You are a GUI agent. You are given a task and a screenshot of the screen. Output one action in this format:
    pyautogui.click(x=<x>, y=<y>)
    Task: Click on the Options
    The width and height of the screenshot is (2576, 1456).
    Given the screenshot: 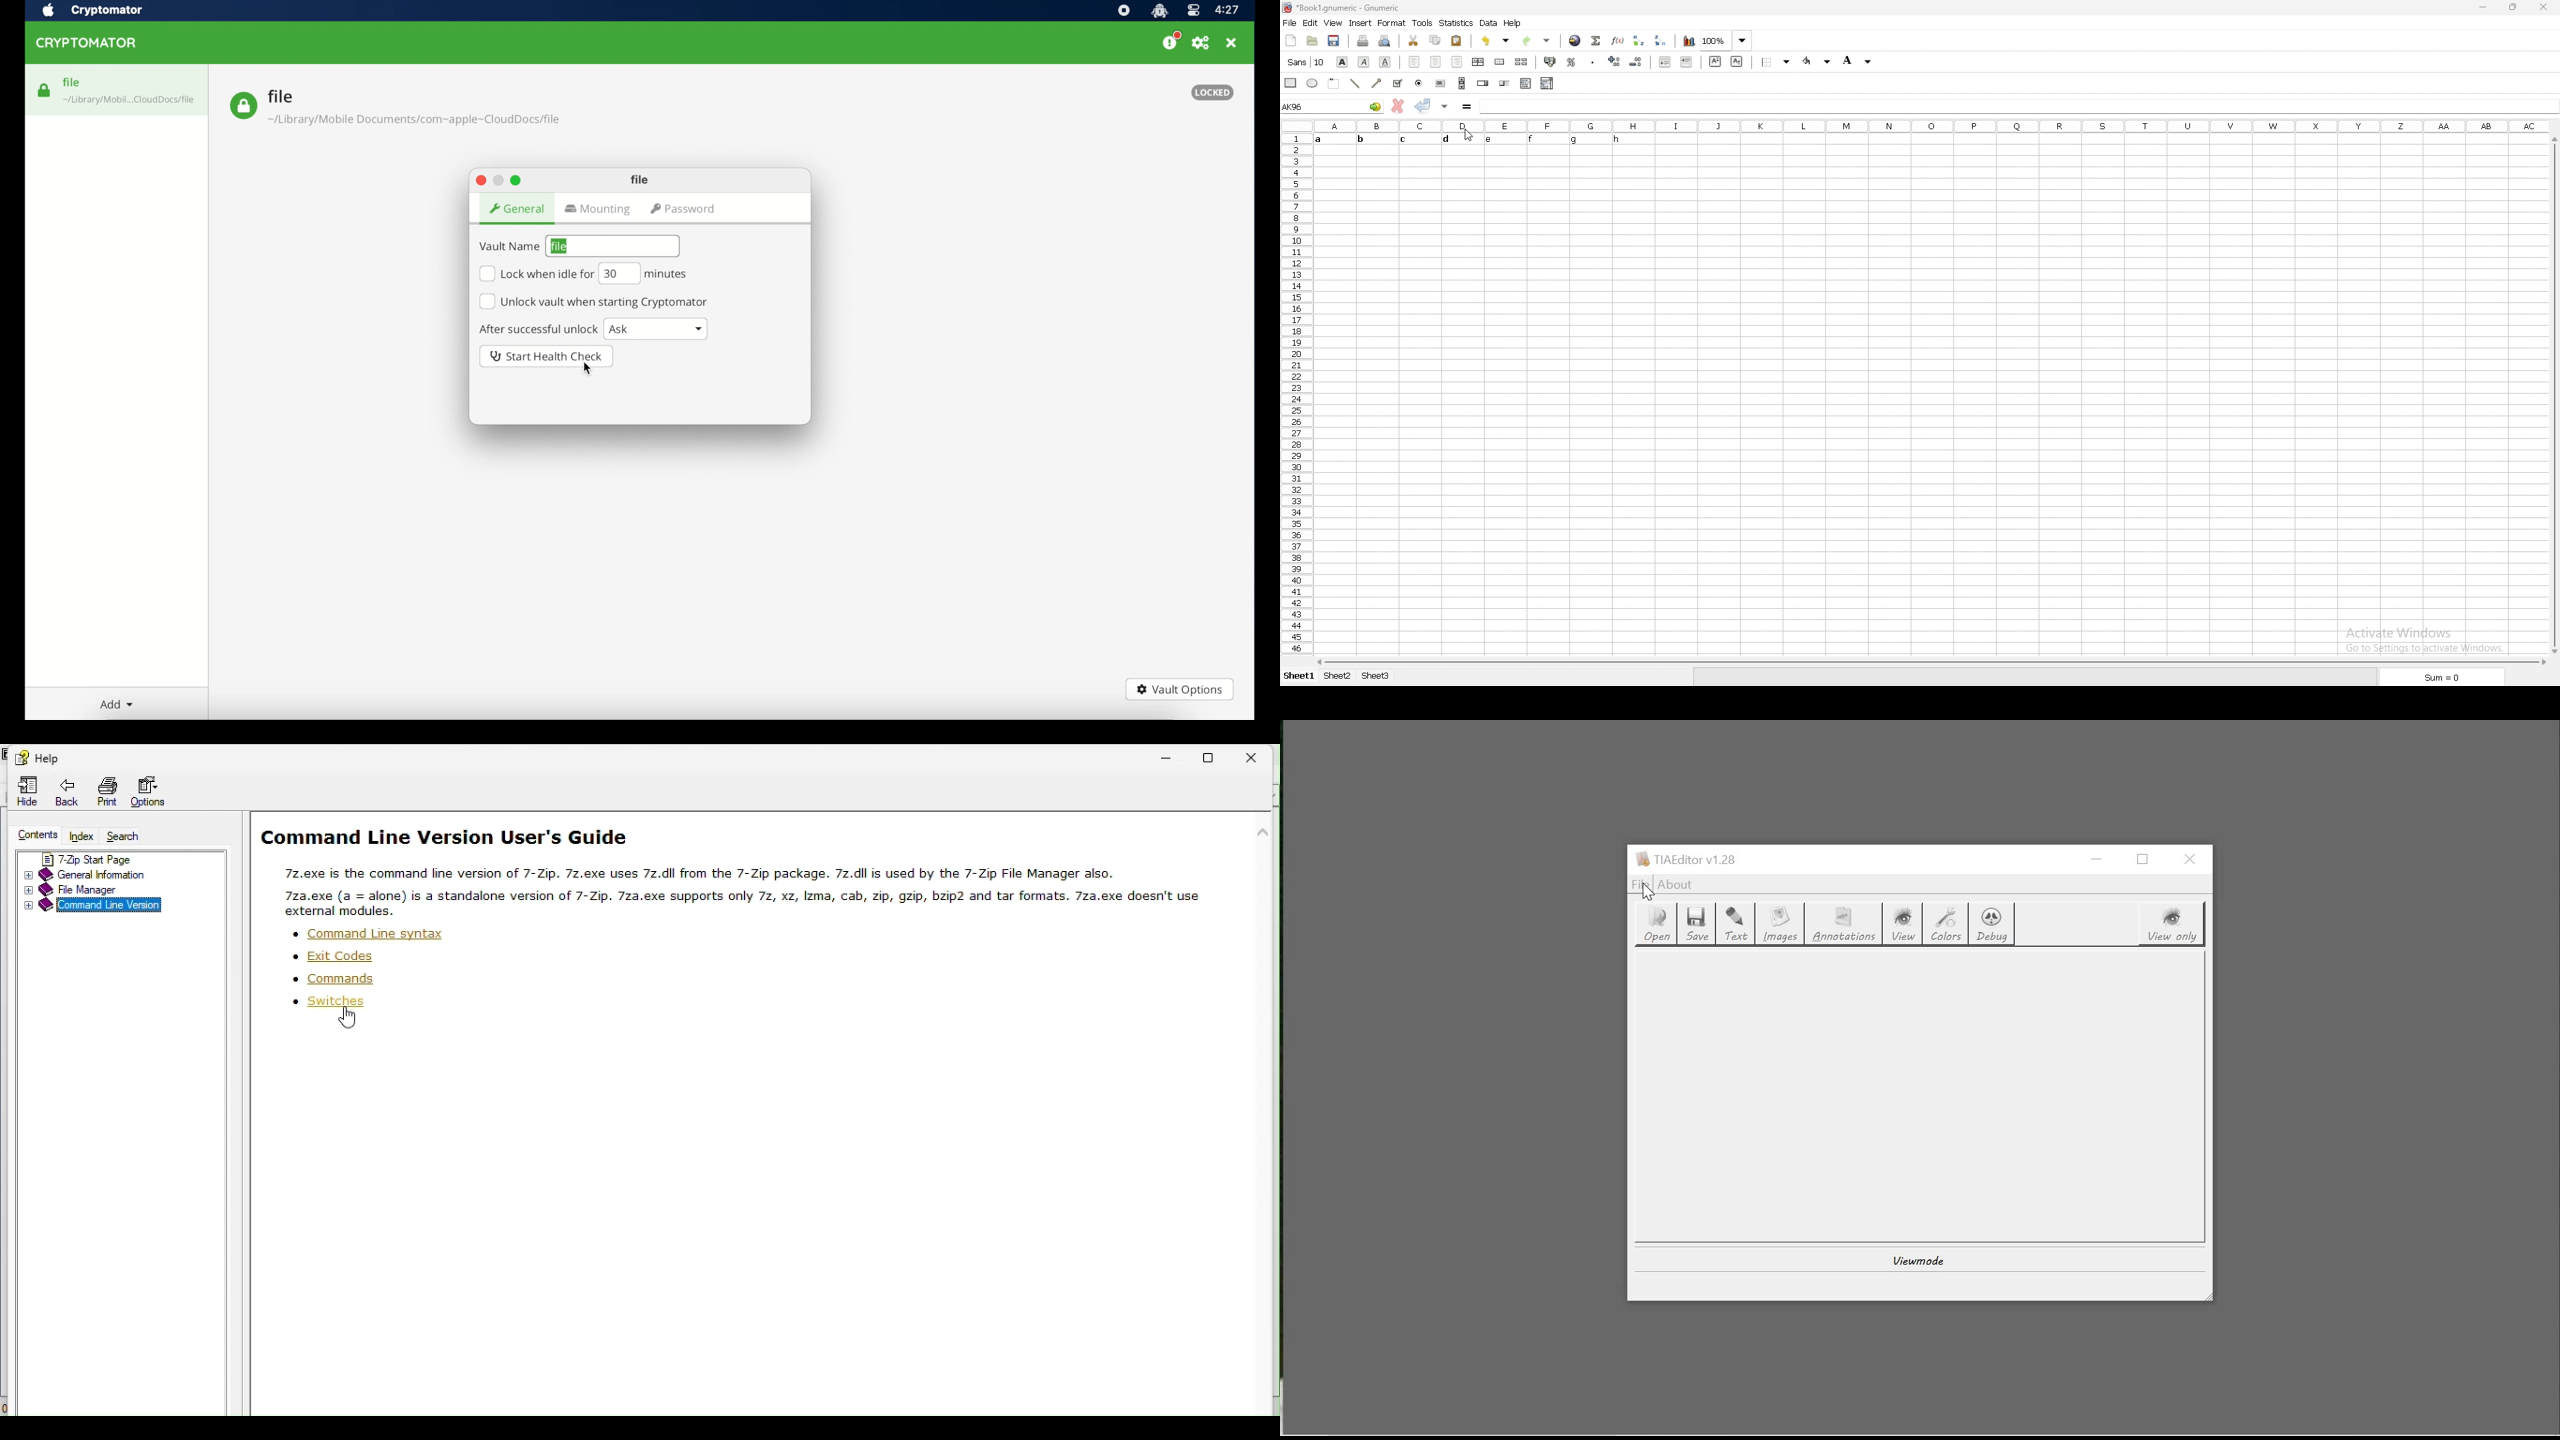 What is the action you would take?
    pyautogui.click(x=153, y=793)
    